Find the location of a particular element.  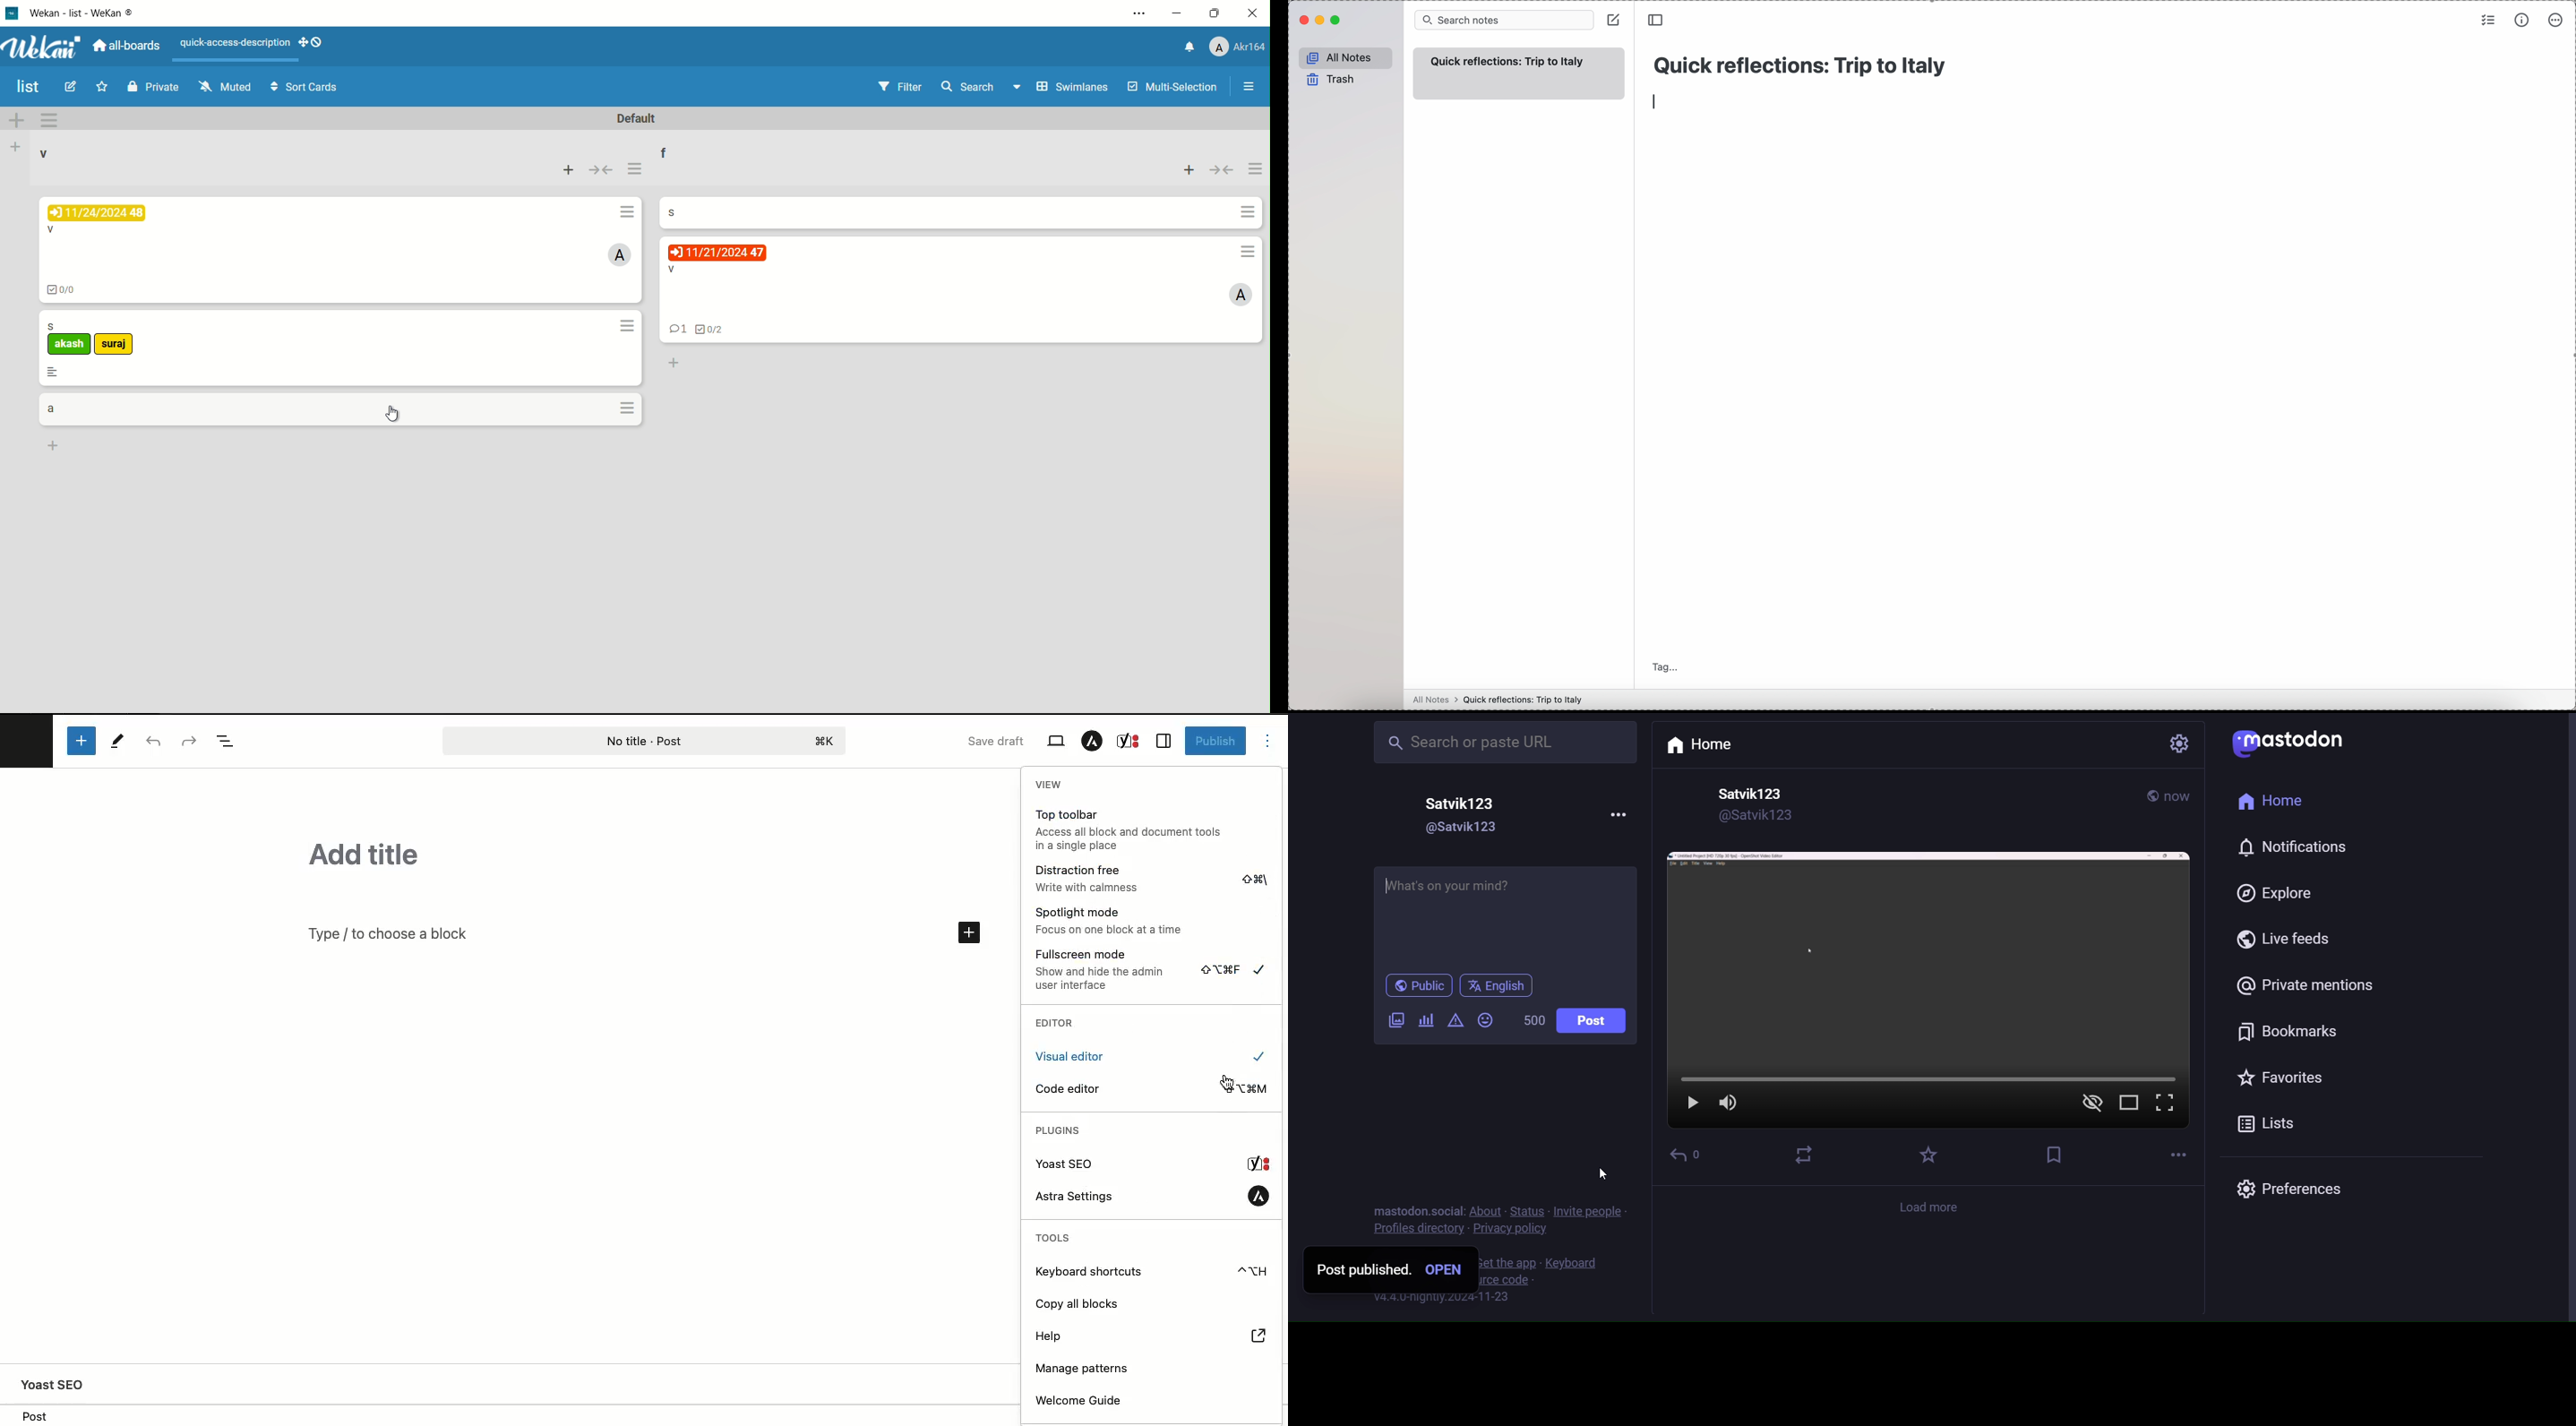

public is located at coordinates (2147, 796).